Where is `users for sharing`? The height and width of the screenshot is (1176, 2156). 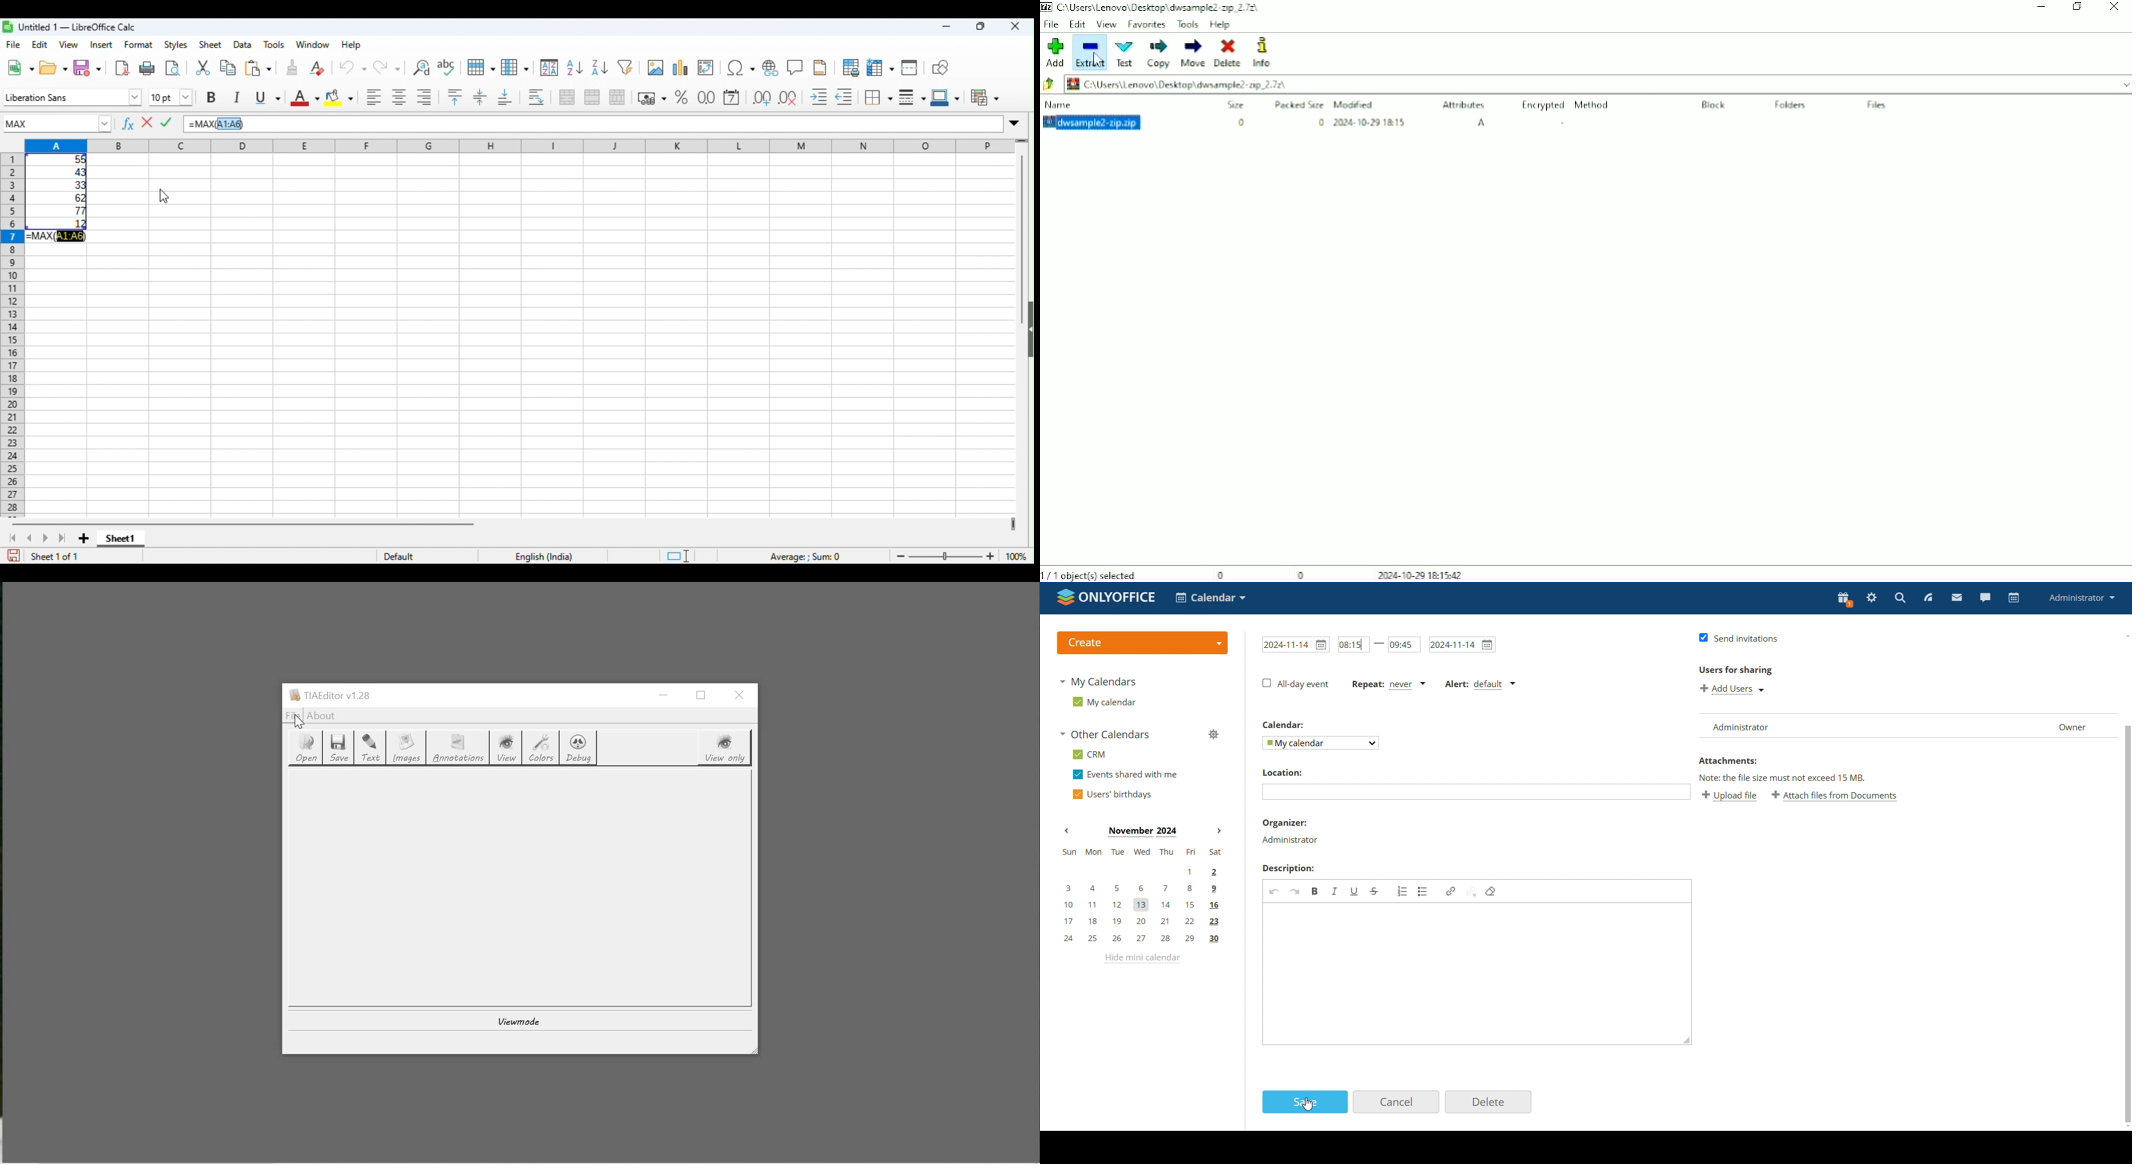
users for sharing is located at coordinates (1734, 671).